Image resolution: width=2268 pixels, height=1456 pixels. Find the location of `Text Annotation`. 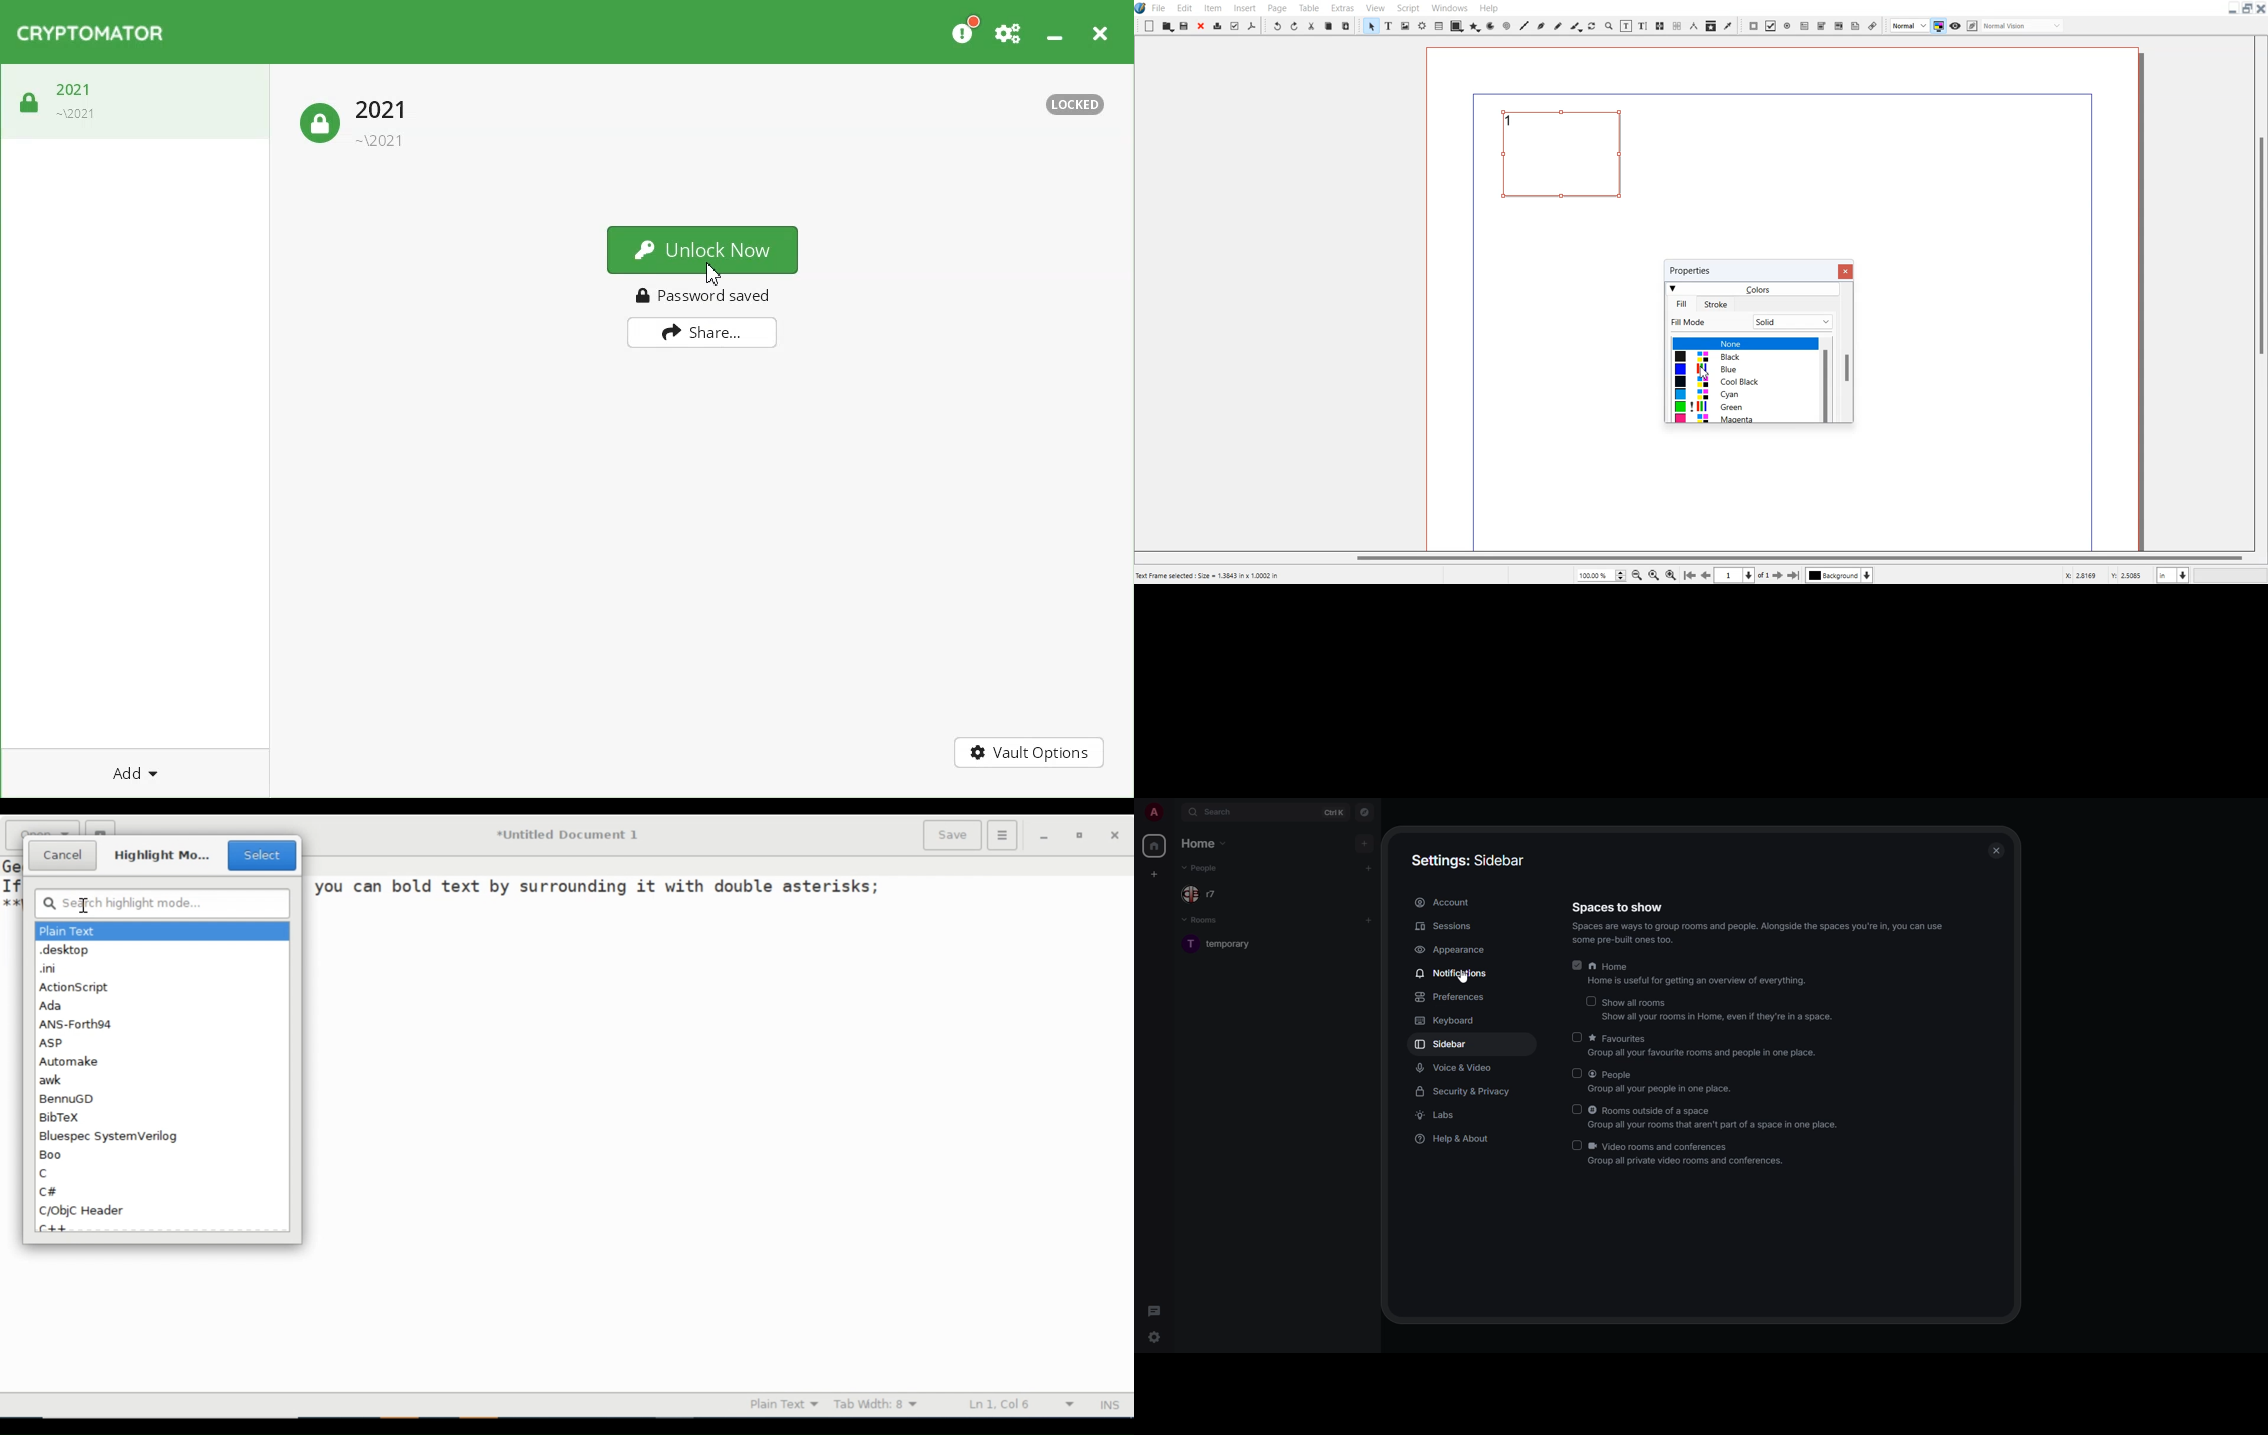

Text Annotation is located at coordinates (1855, 26).